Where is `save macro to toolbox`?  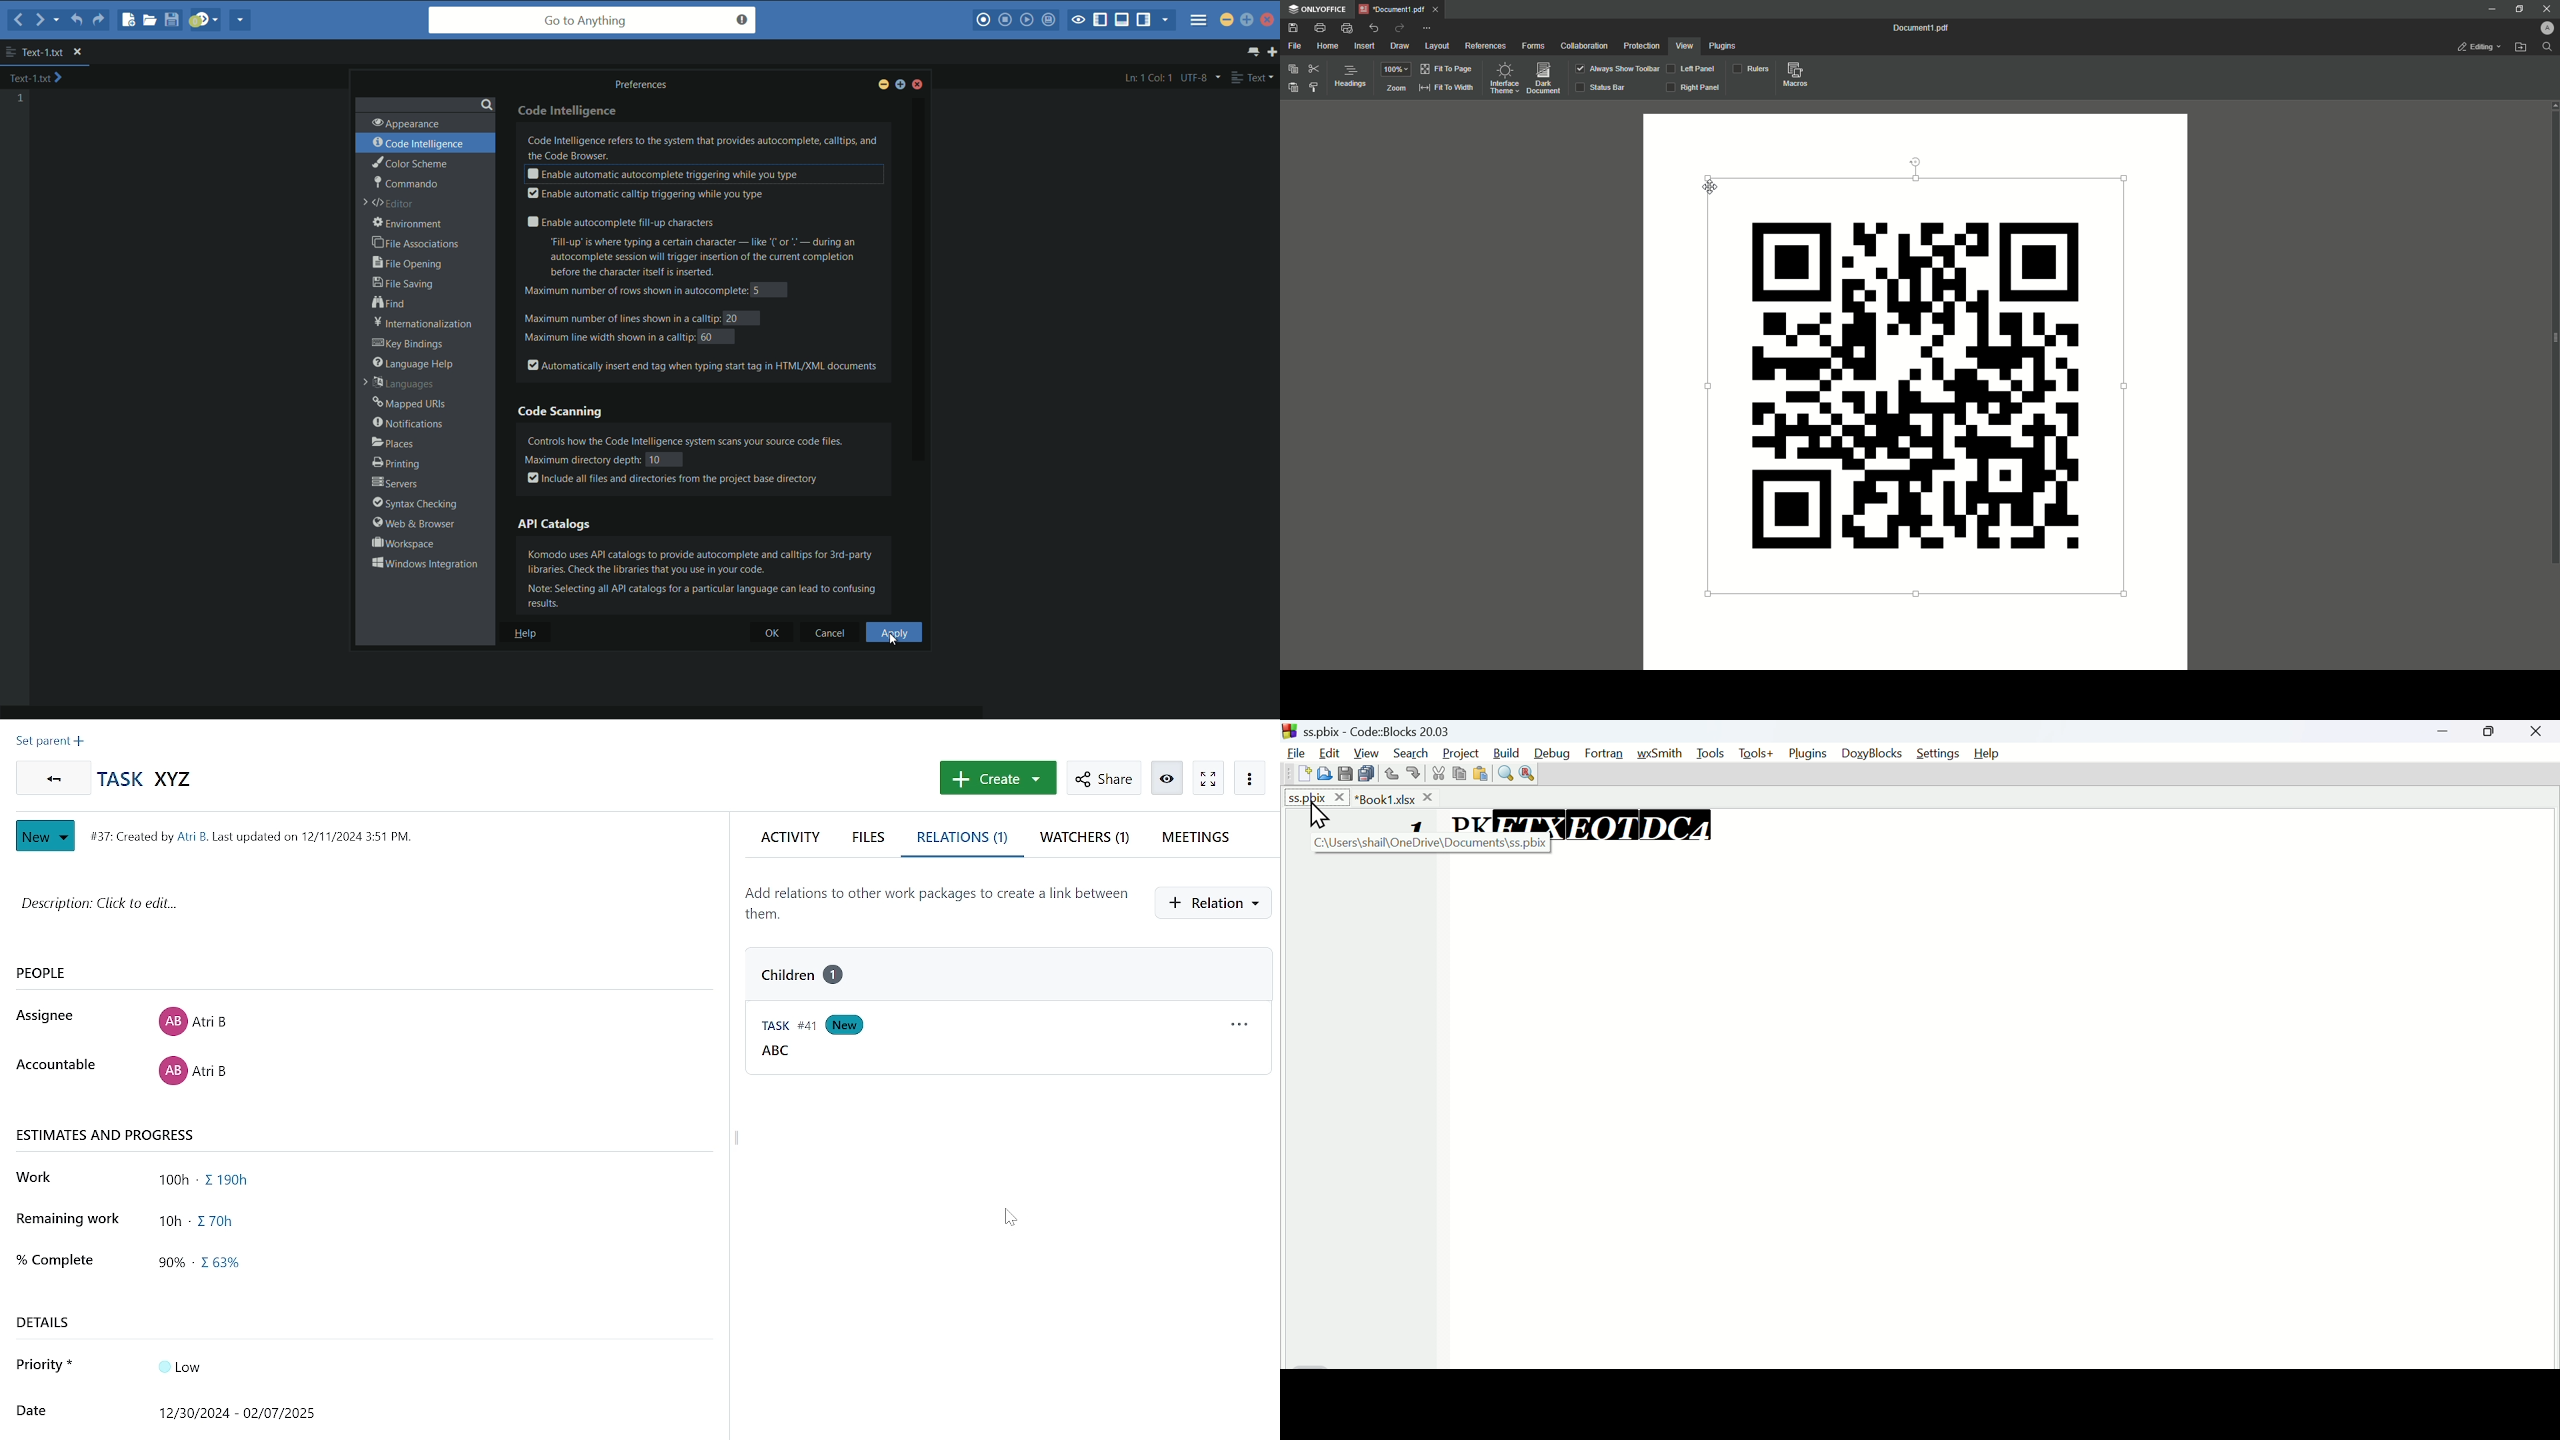
save macro to toolbox is located at coordinates (1047, 19).